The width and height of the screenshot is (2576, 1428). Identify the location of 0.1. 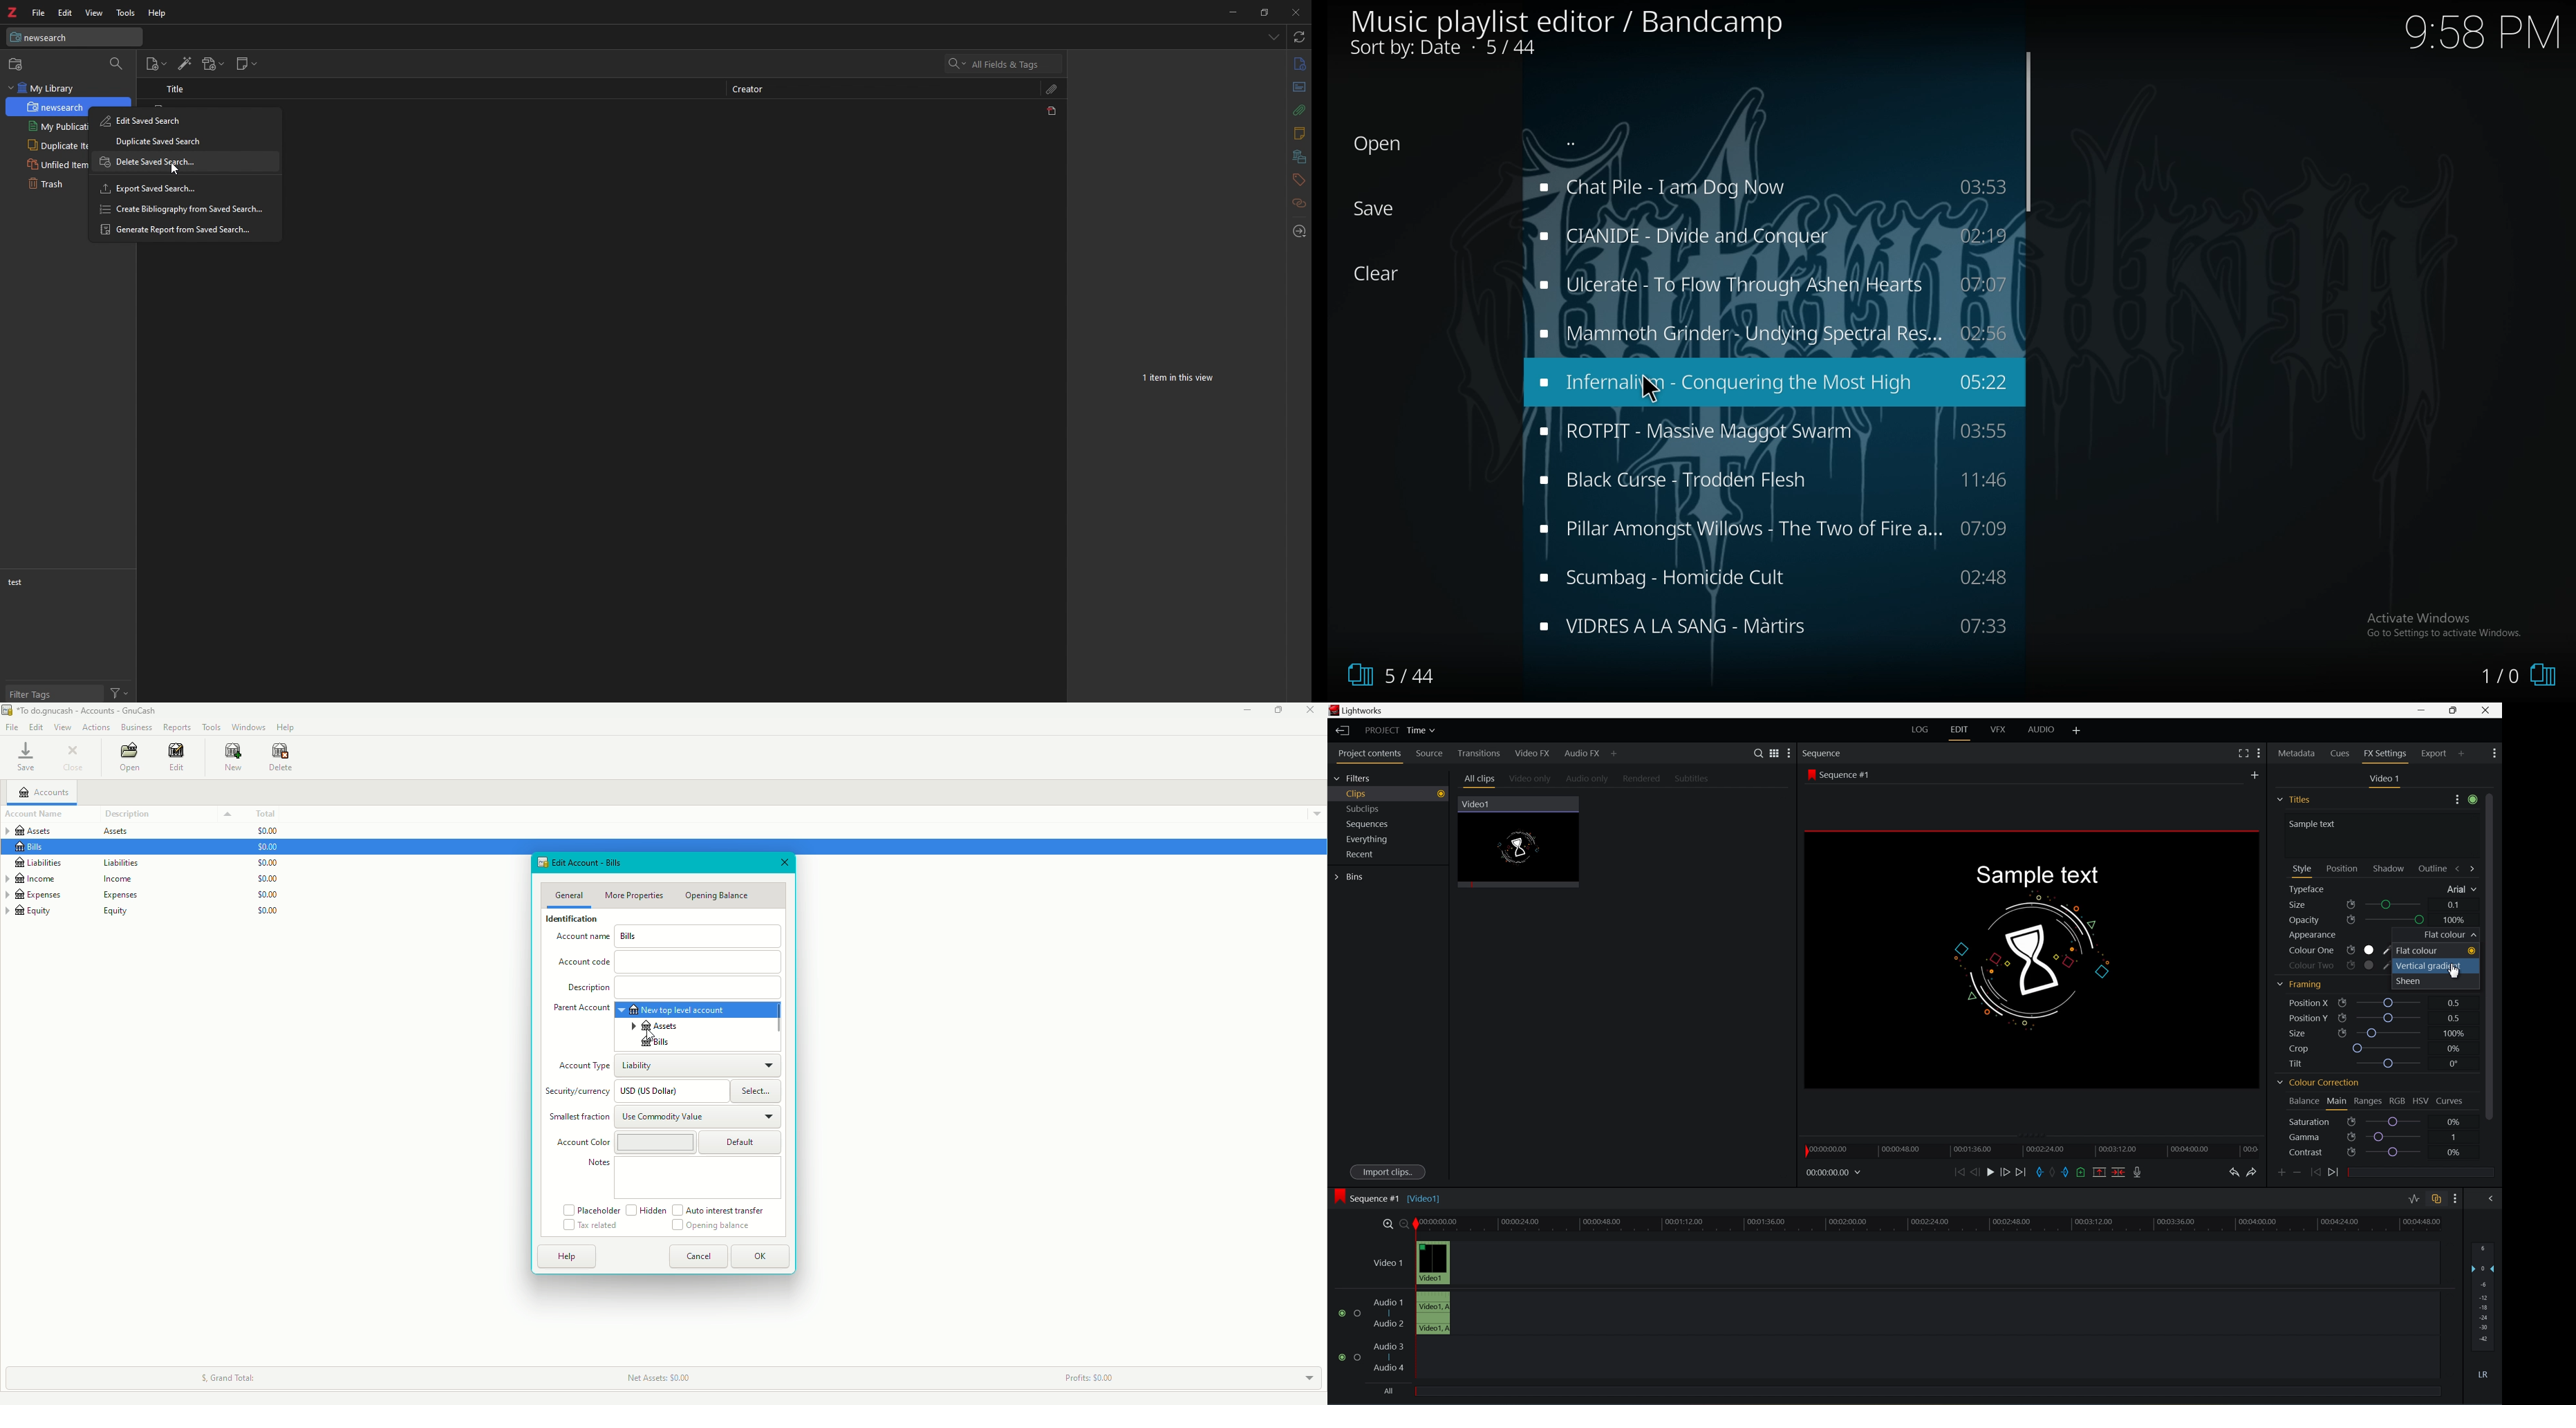
(2455, 905).